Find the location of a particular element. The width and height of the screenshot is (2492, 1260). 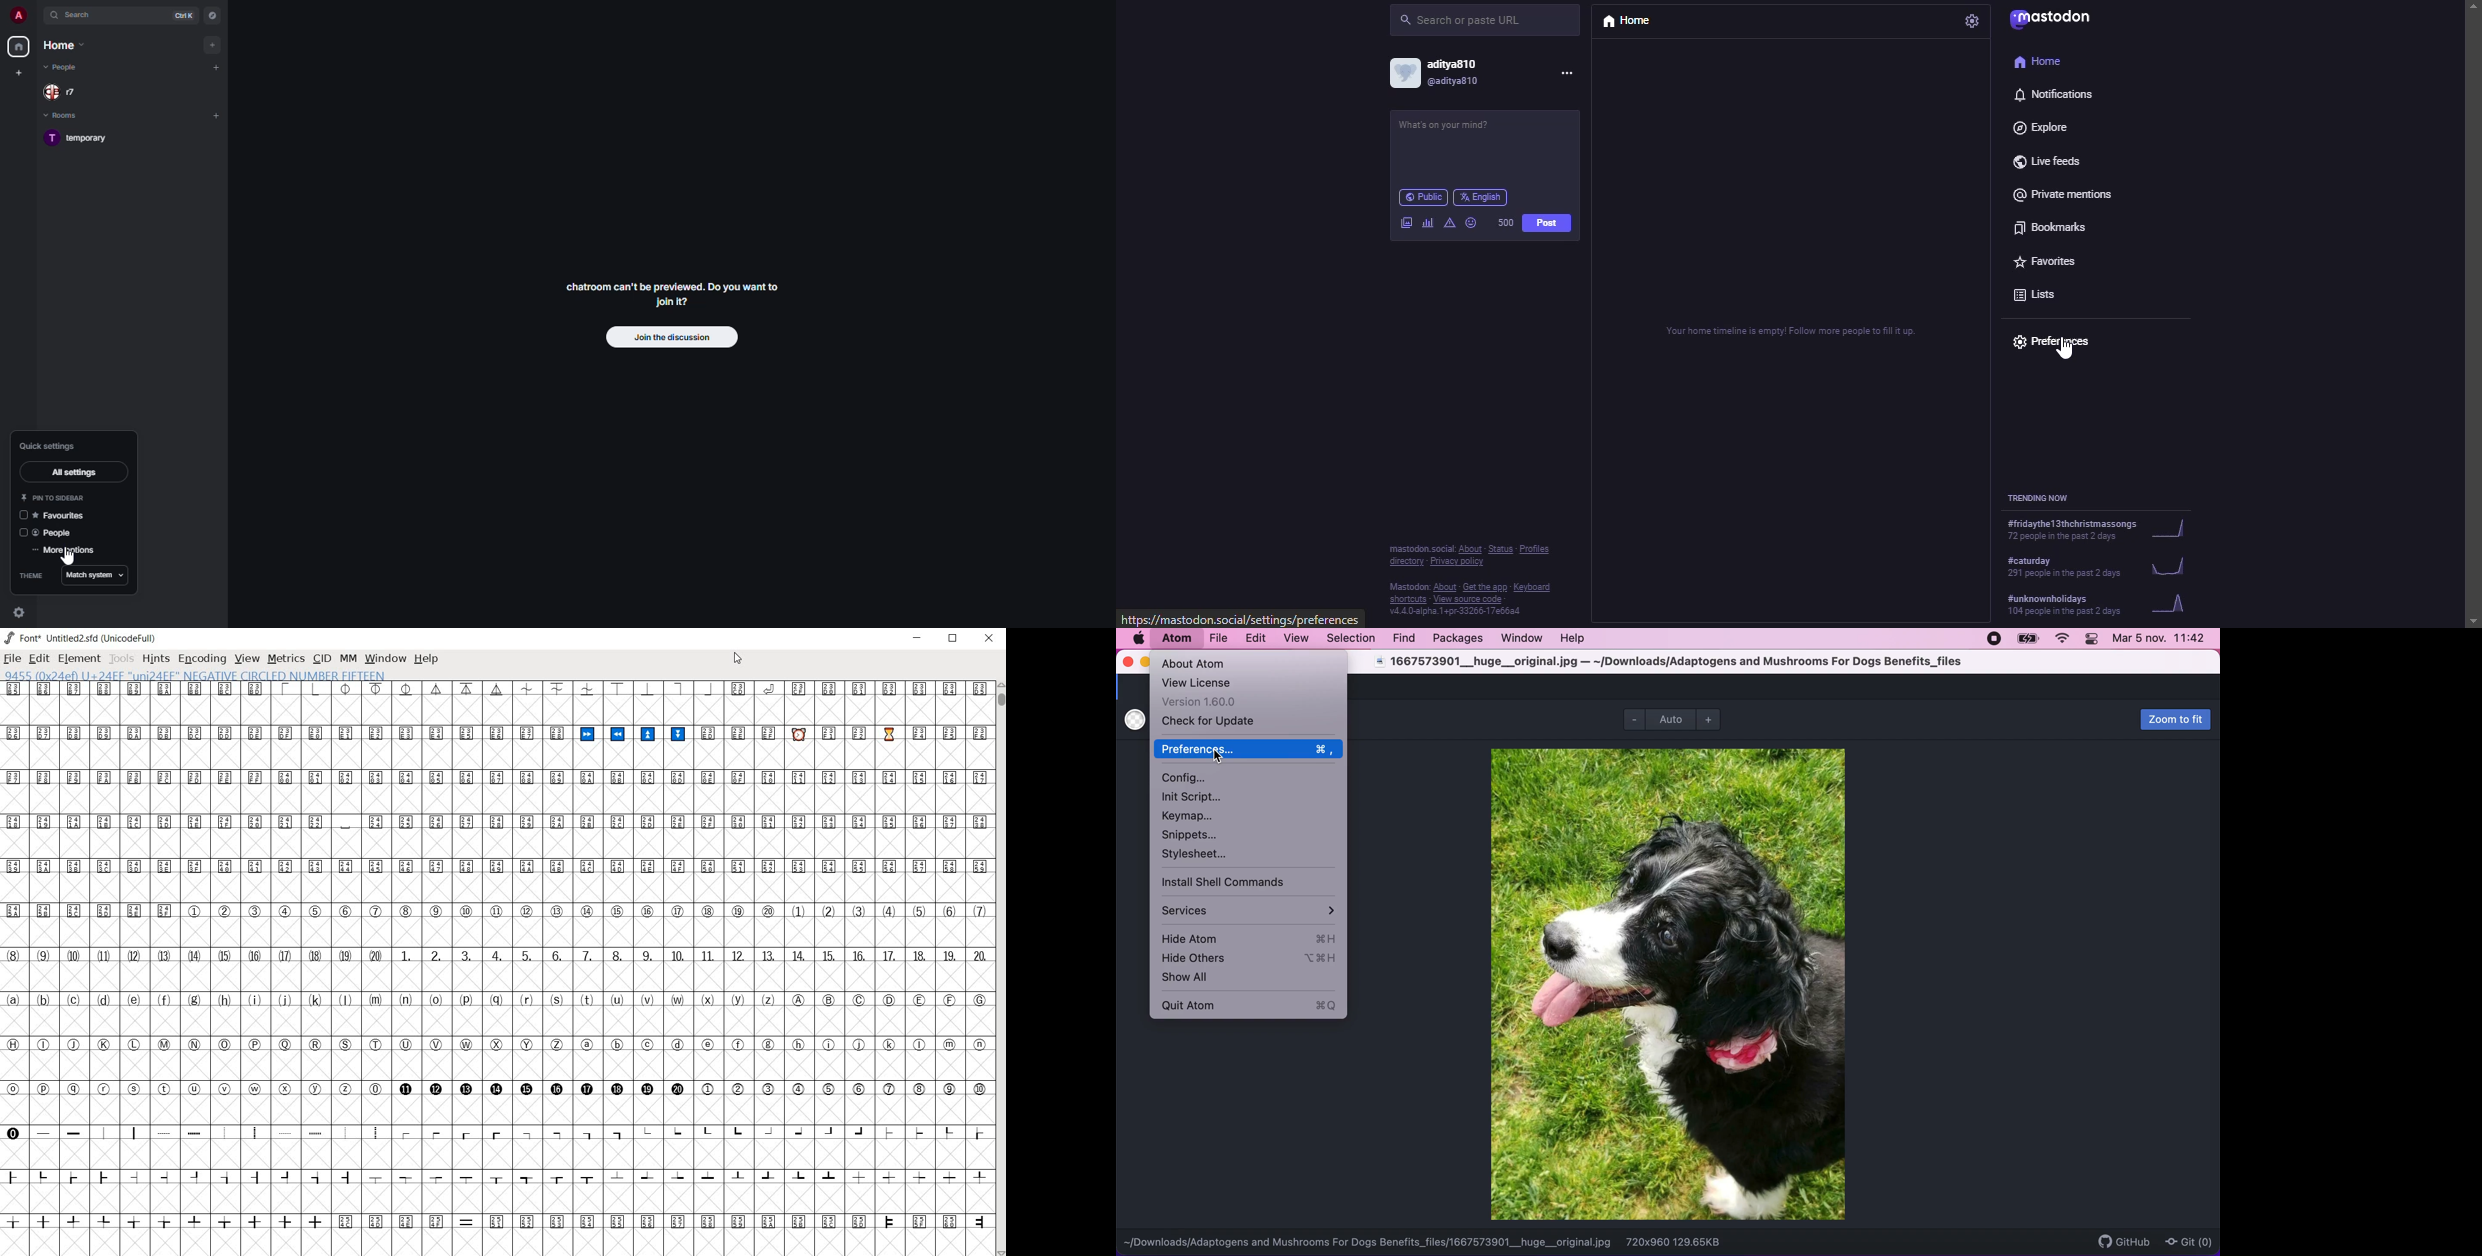

settings is located at coordinates (1974, 23).